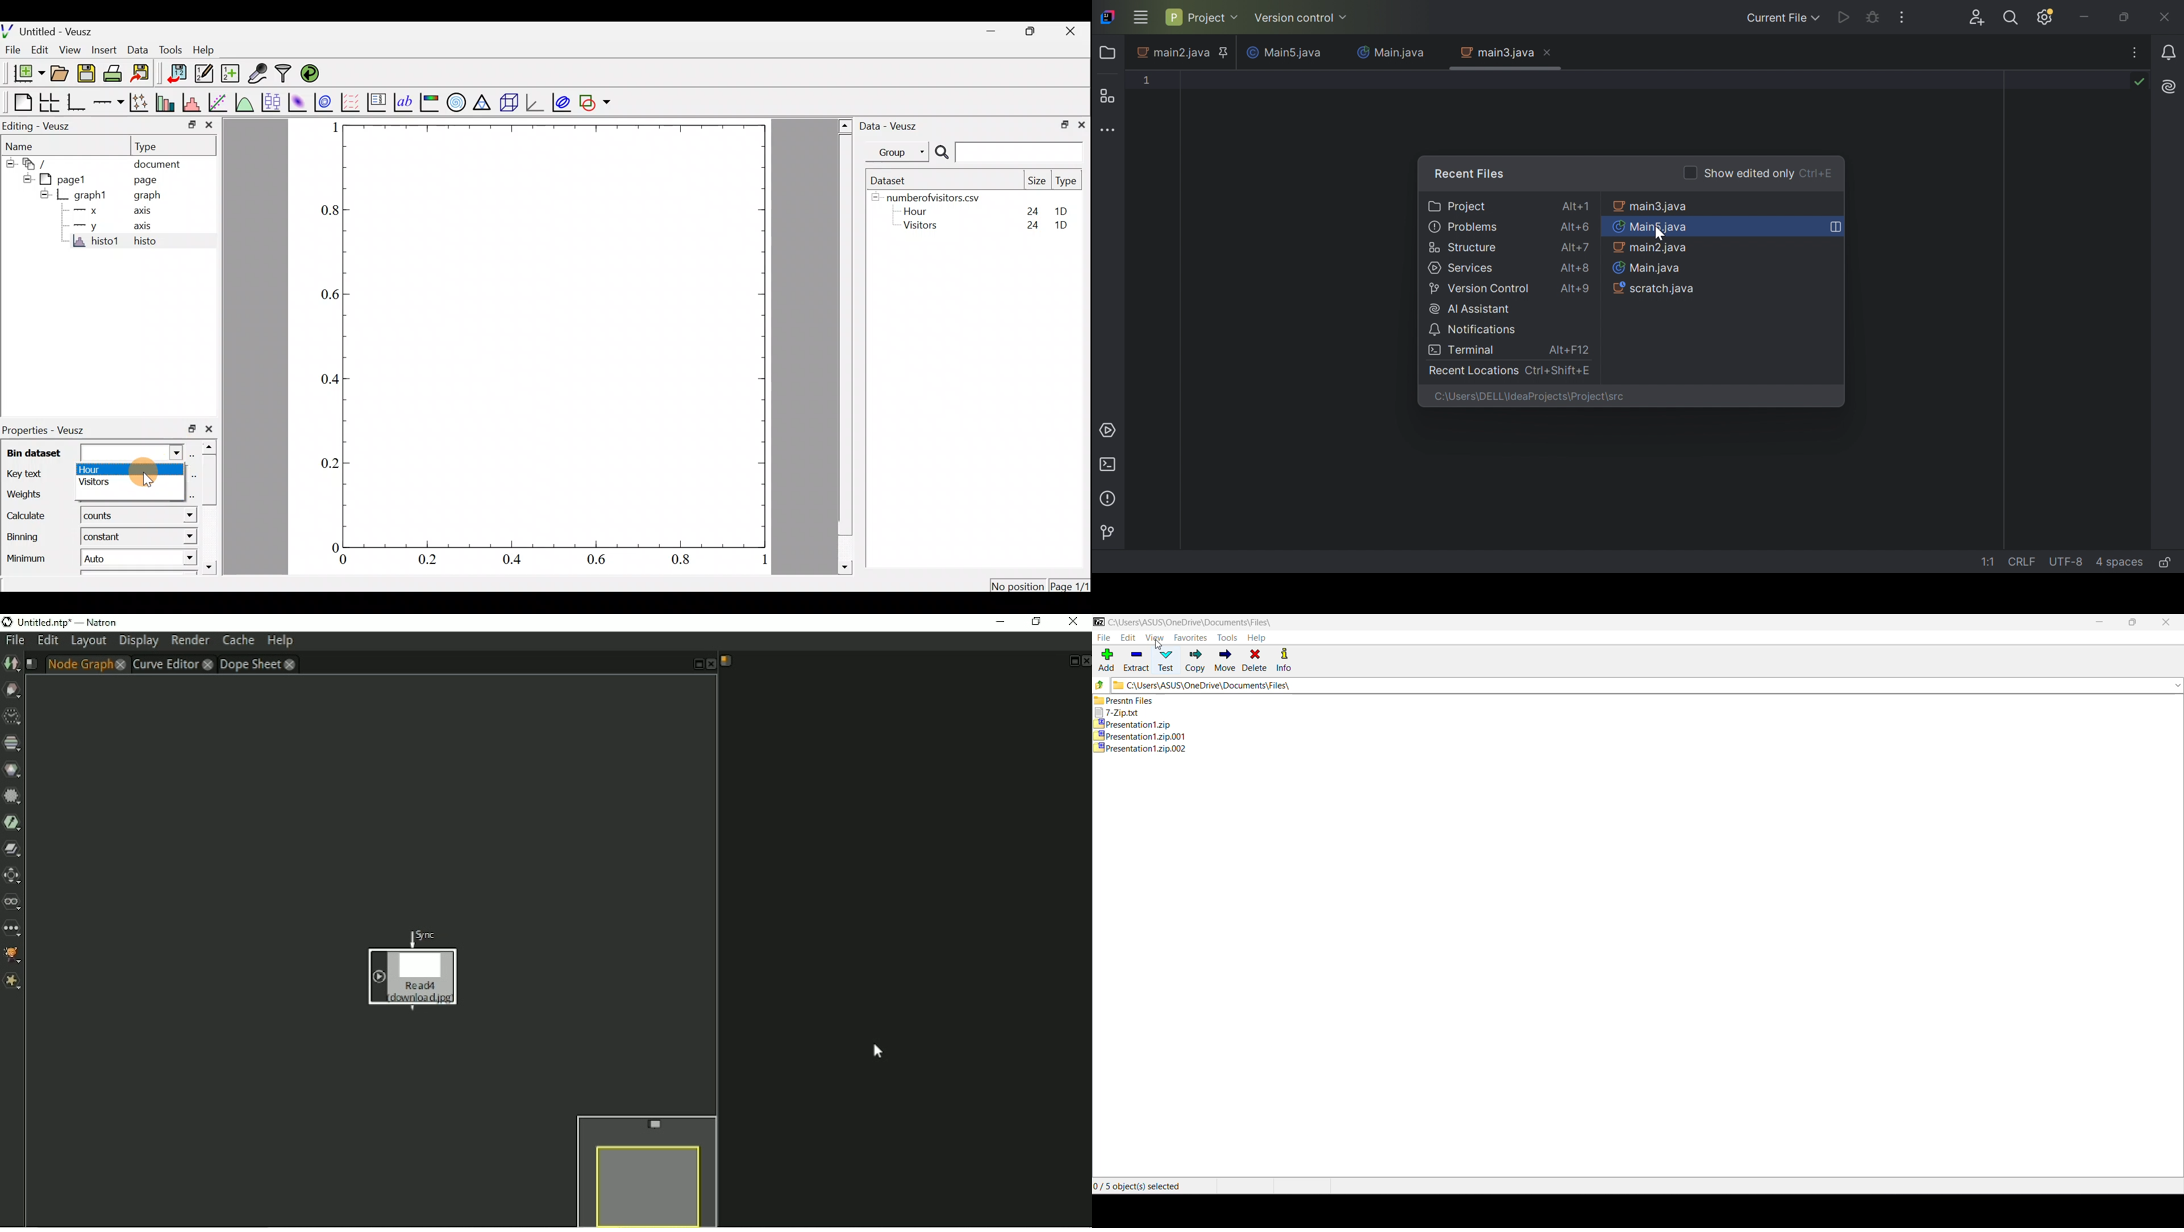  What do you see at coordinates (204, 74) in the screenshot?
I see `edit and enter new datasets` at bounding box center [204, 74].